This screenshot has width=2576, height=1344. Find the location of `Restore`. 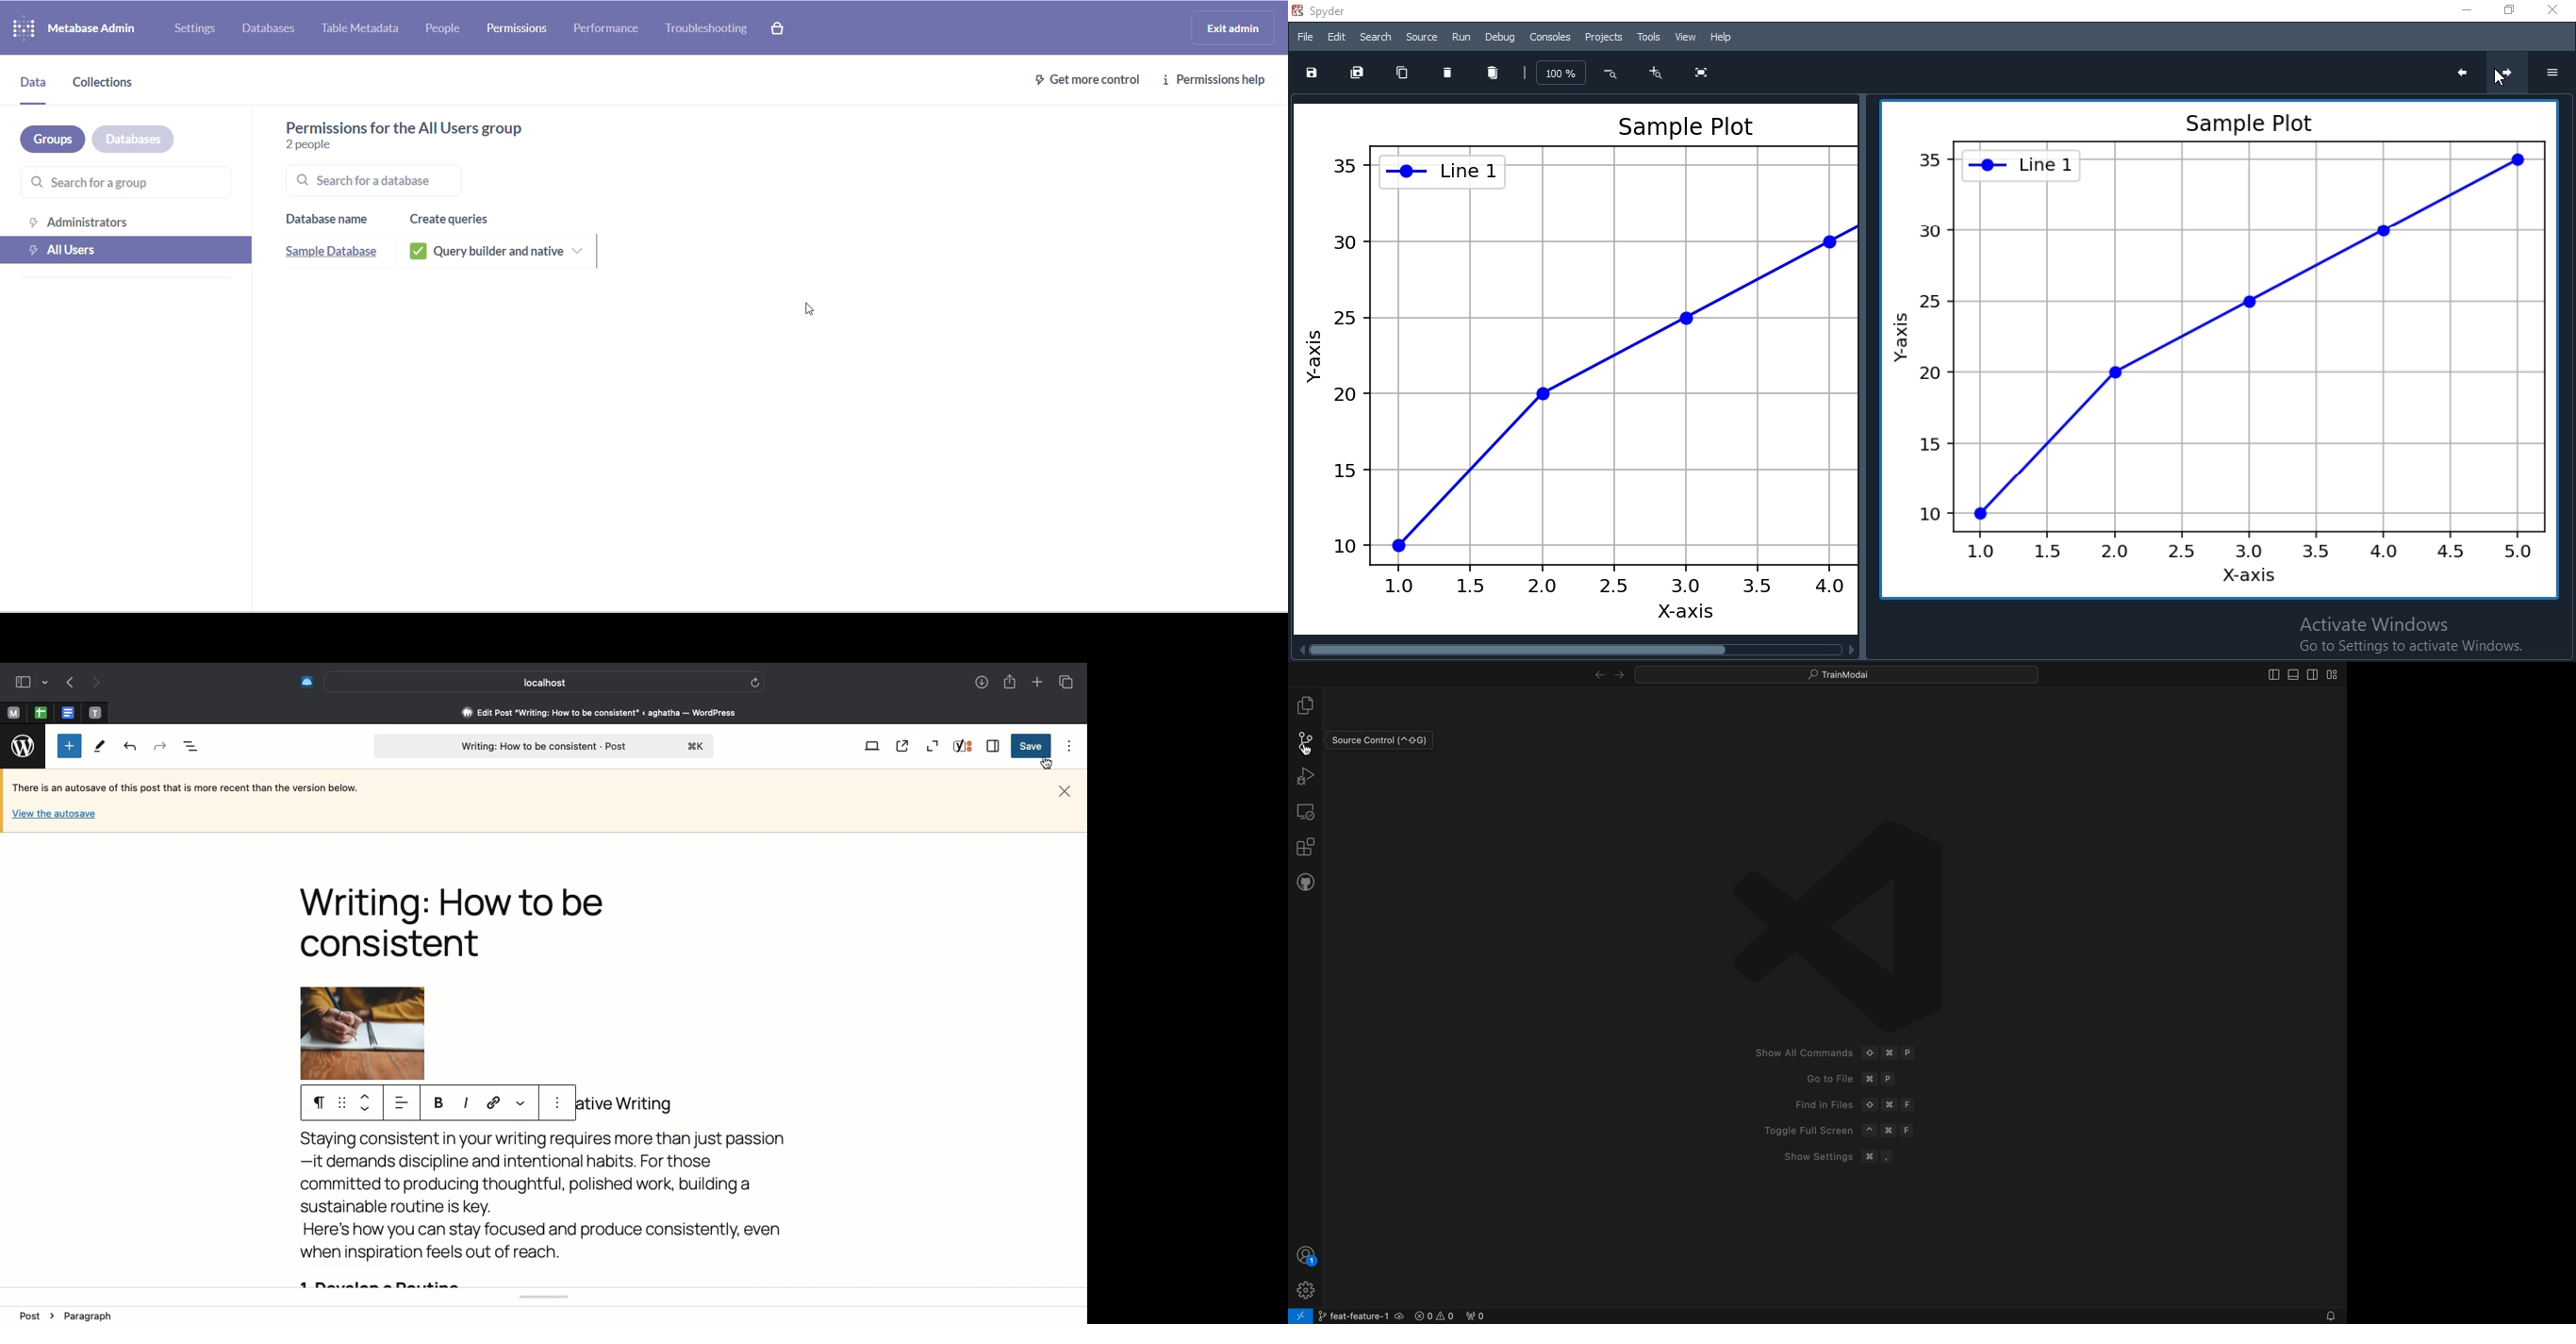

Restore is located at coordinates (2506, 11).